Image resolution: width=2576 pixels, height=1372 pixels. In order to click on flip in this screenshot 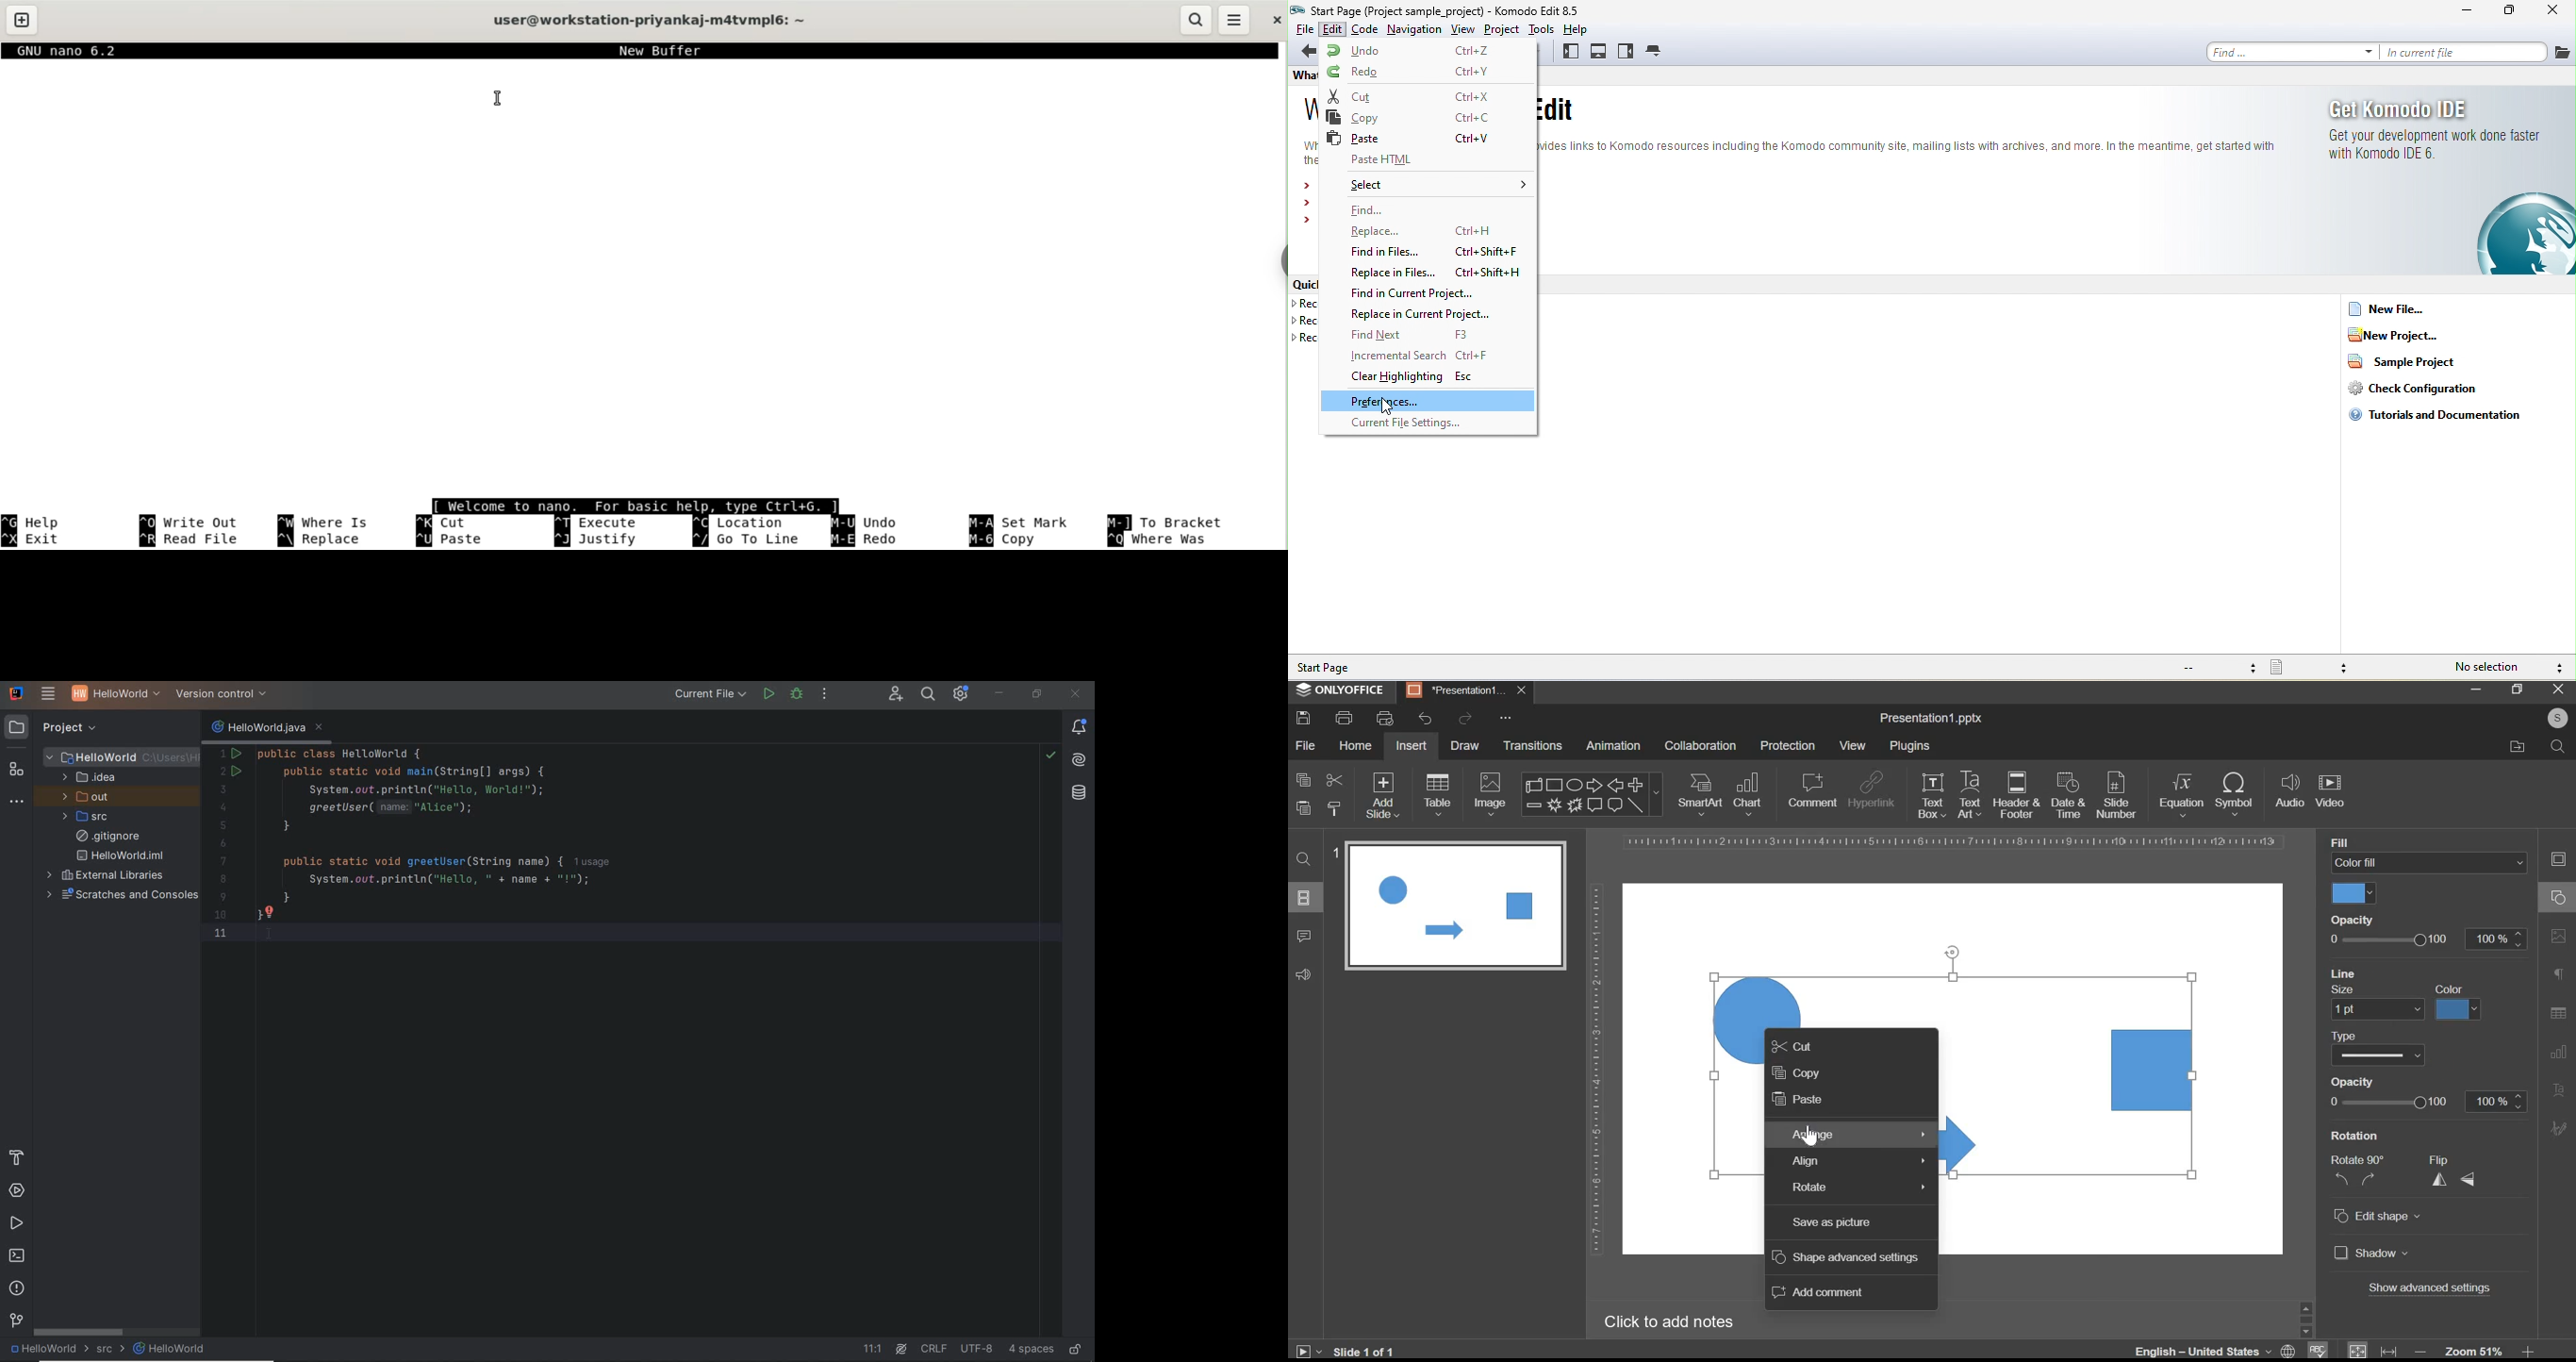, I will do `click(2447, 1159)`.